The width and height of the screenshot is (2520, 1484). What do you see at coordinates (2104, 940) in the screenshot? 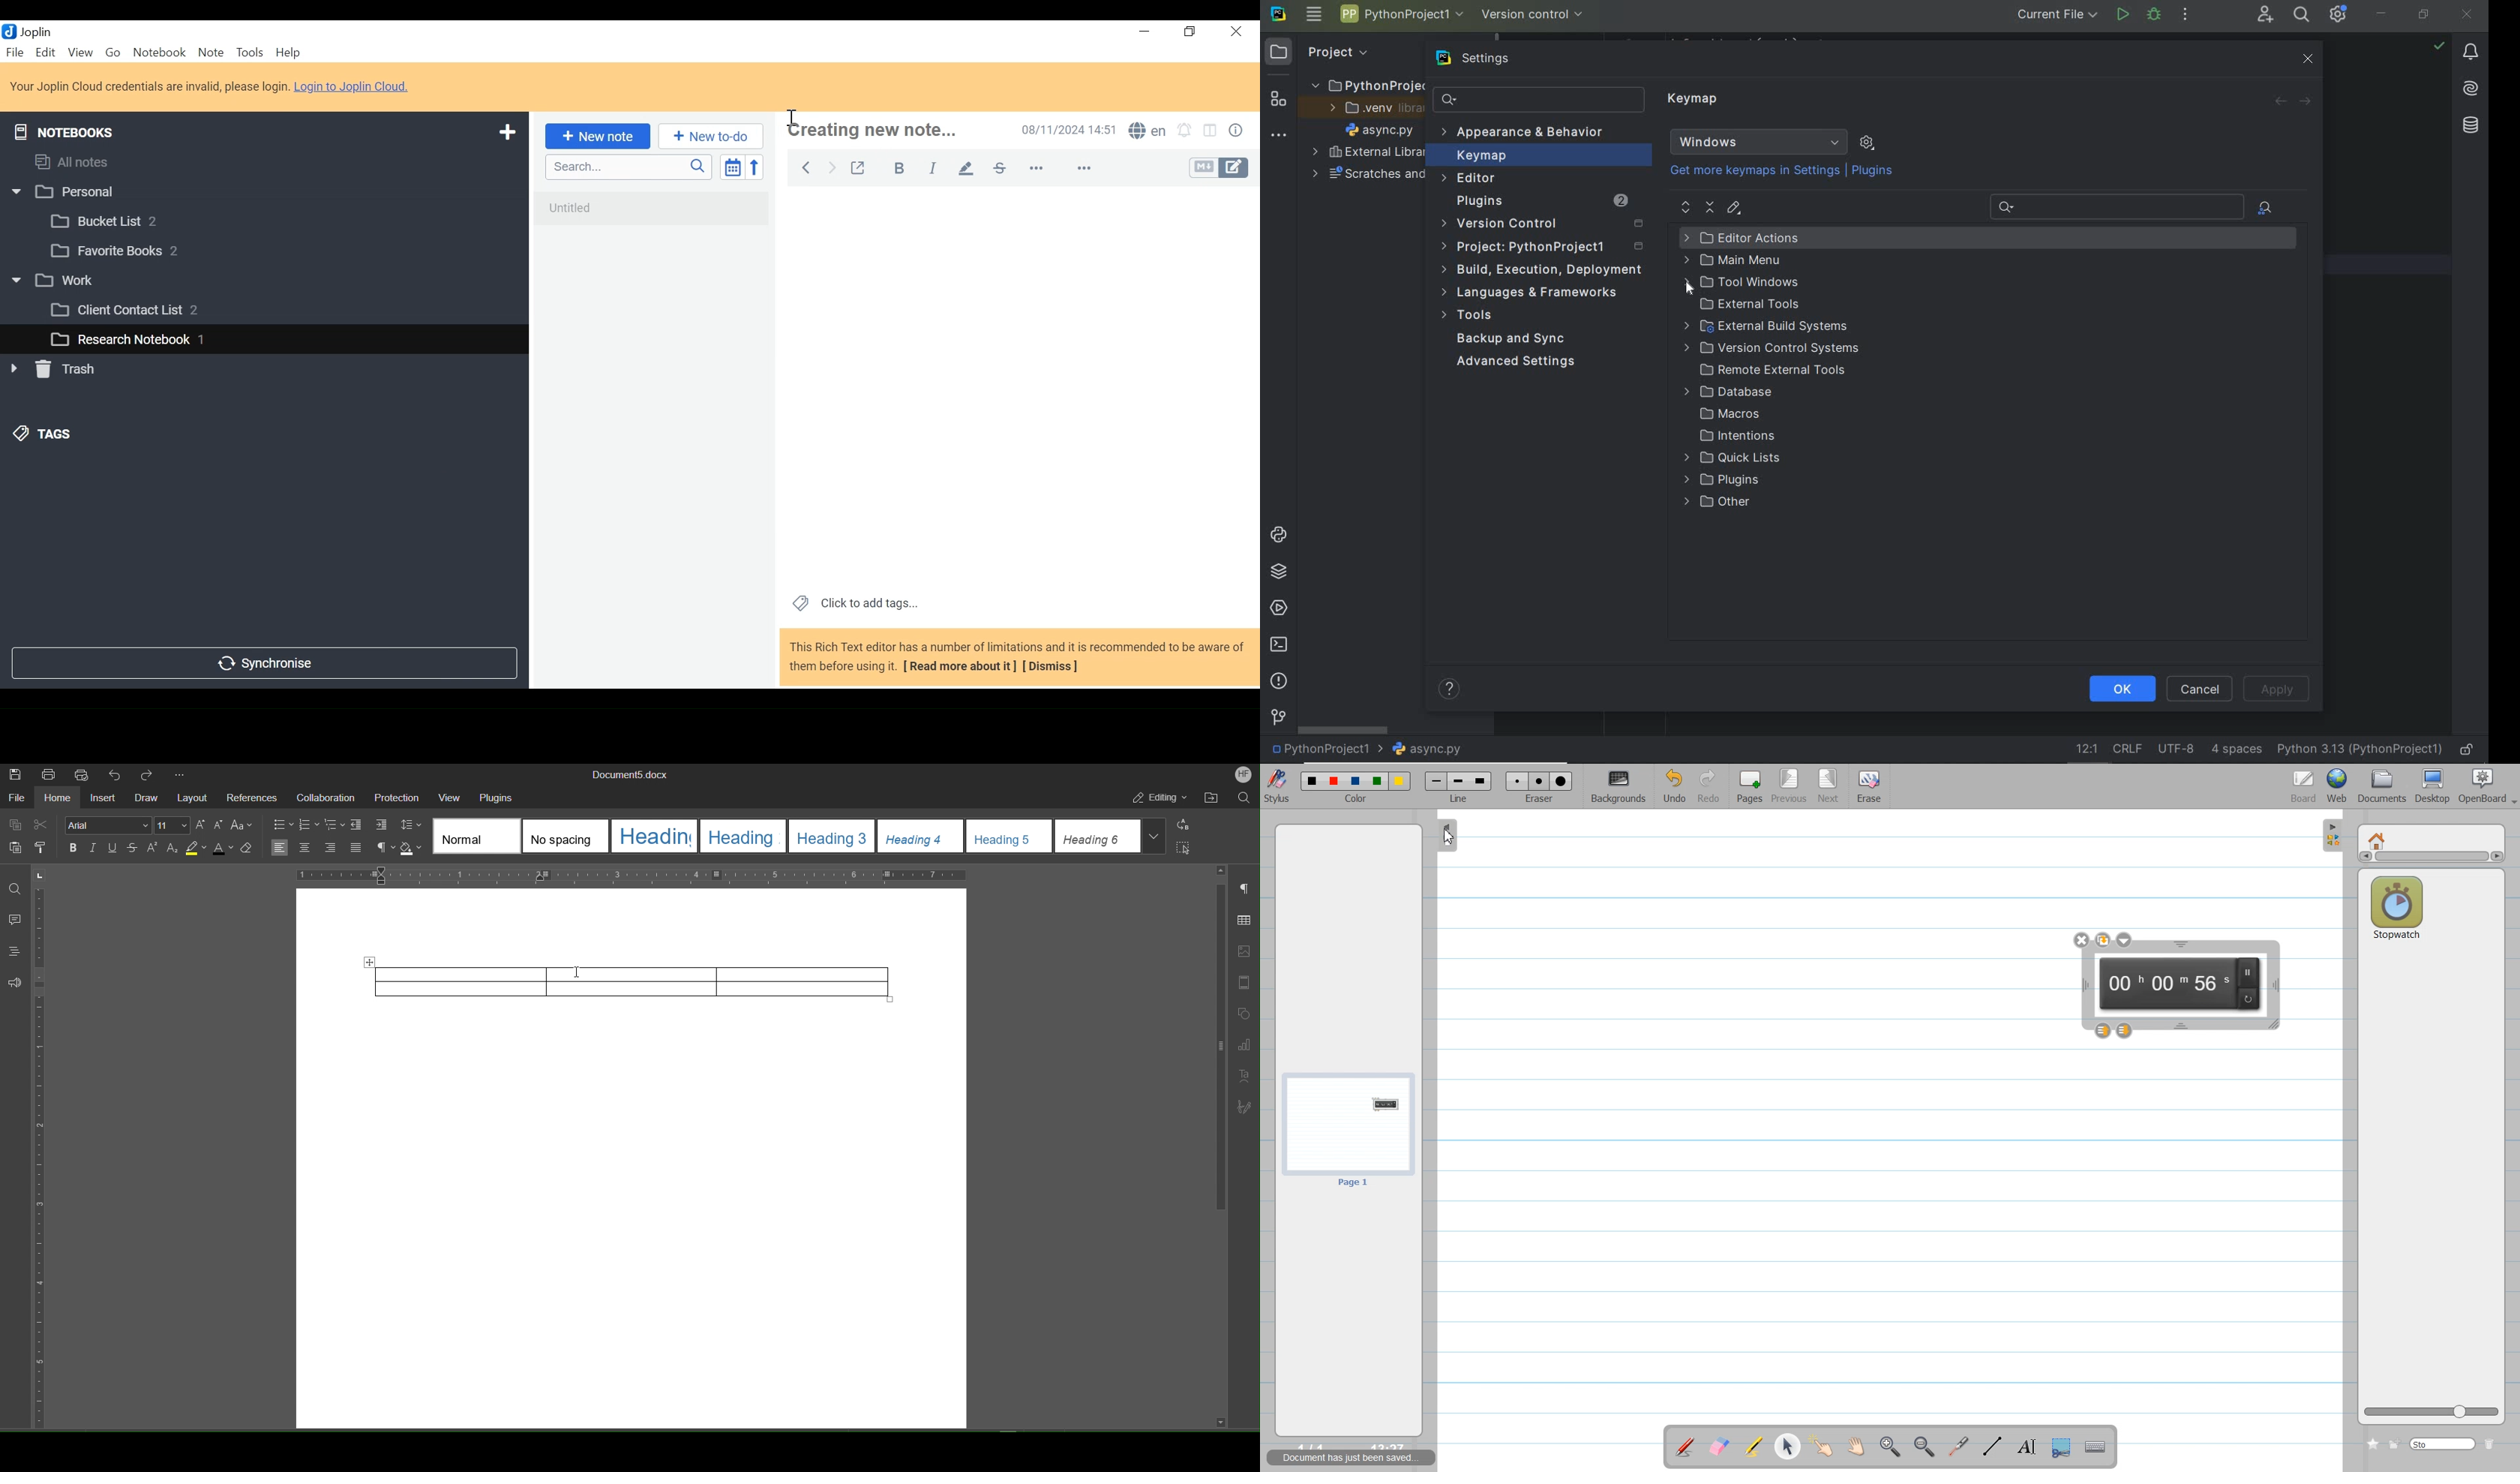
I see `Duplicate ` at bounding box center [2104, 940].